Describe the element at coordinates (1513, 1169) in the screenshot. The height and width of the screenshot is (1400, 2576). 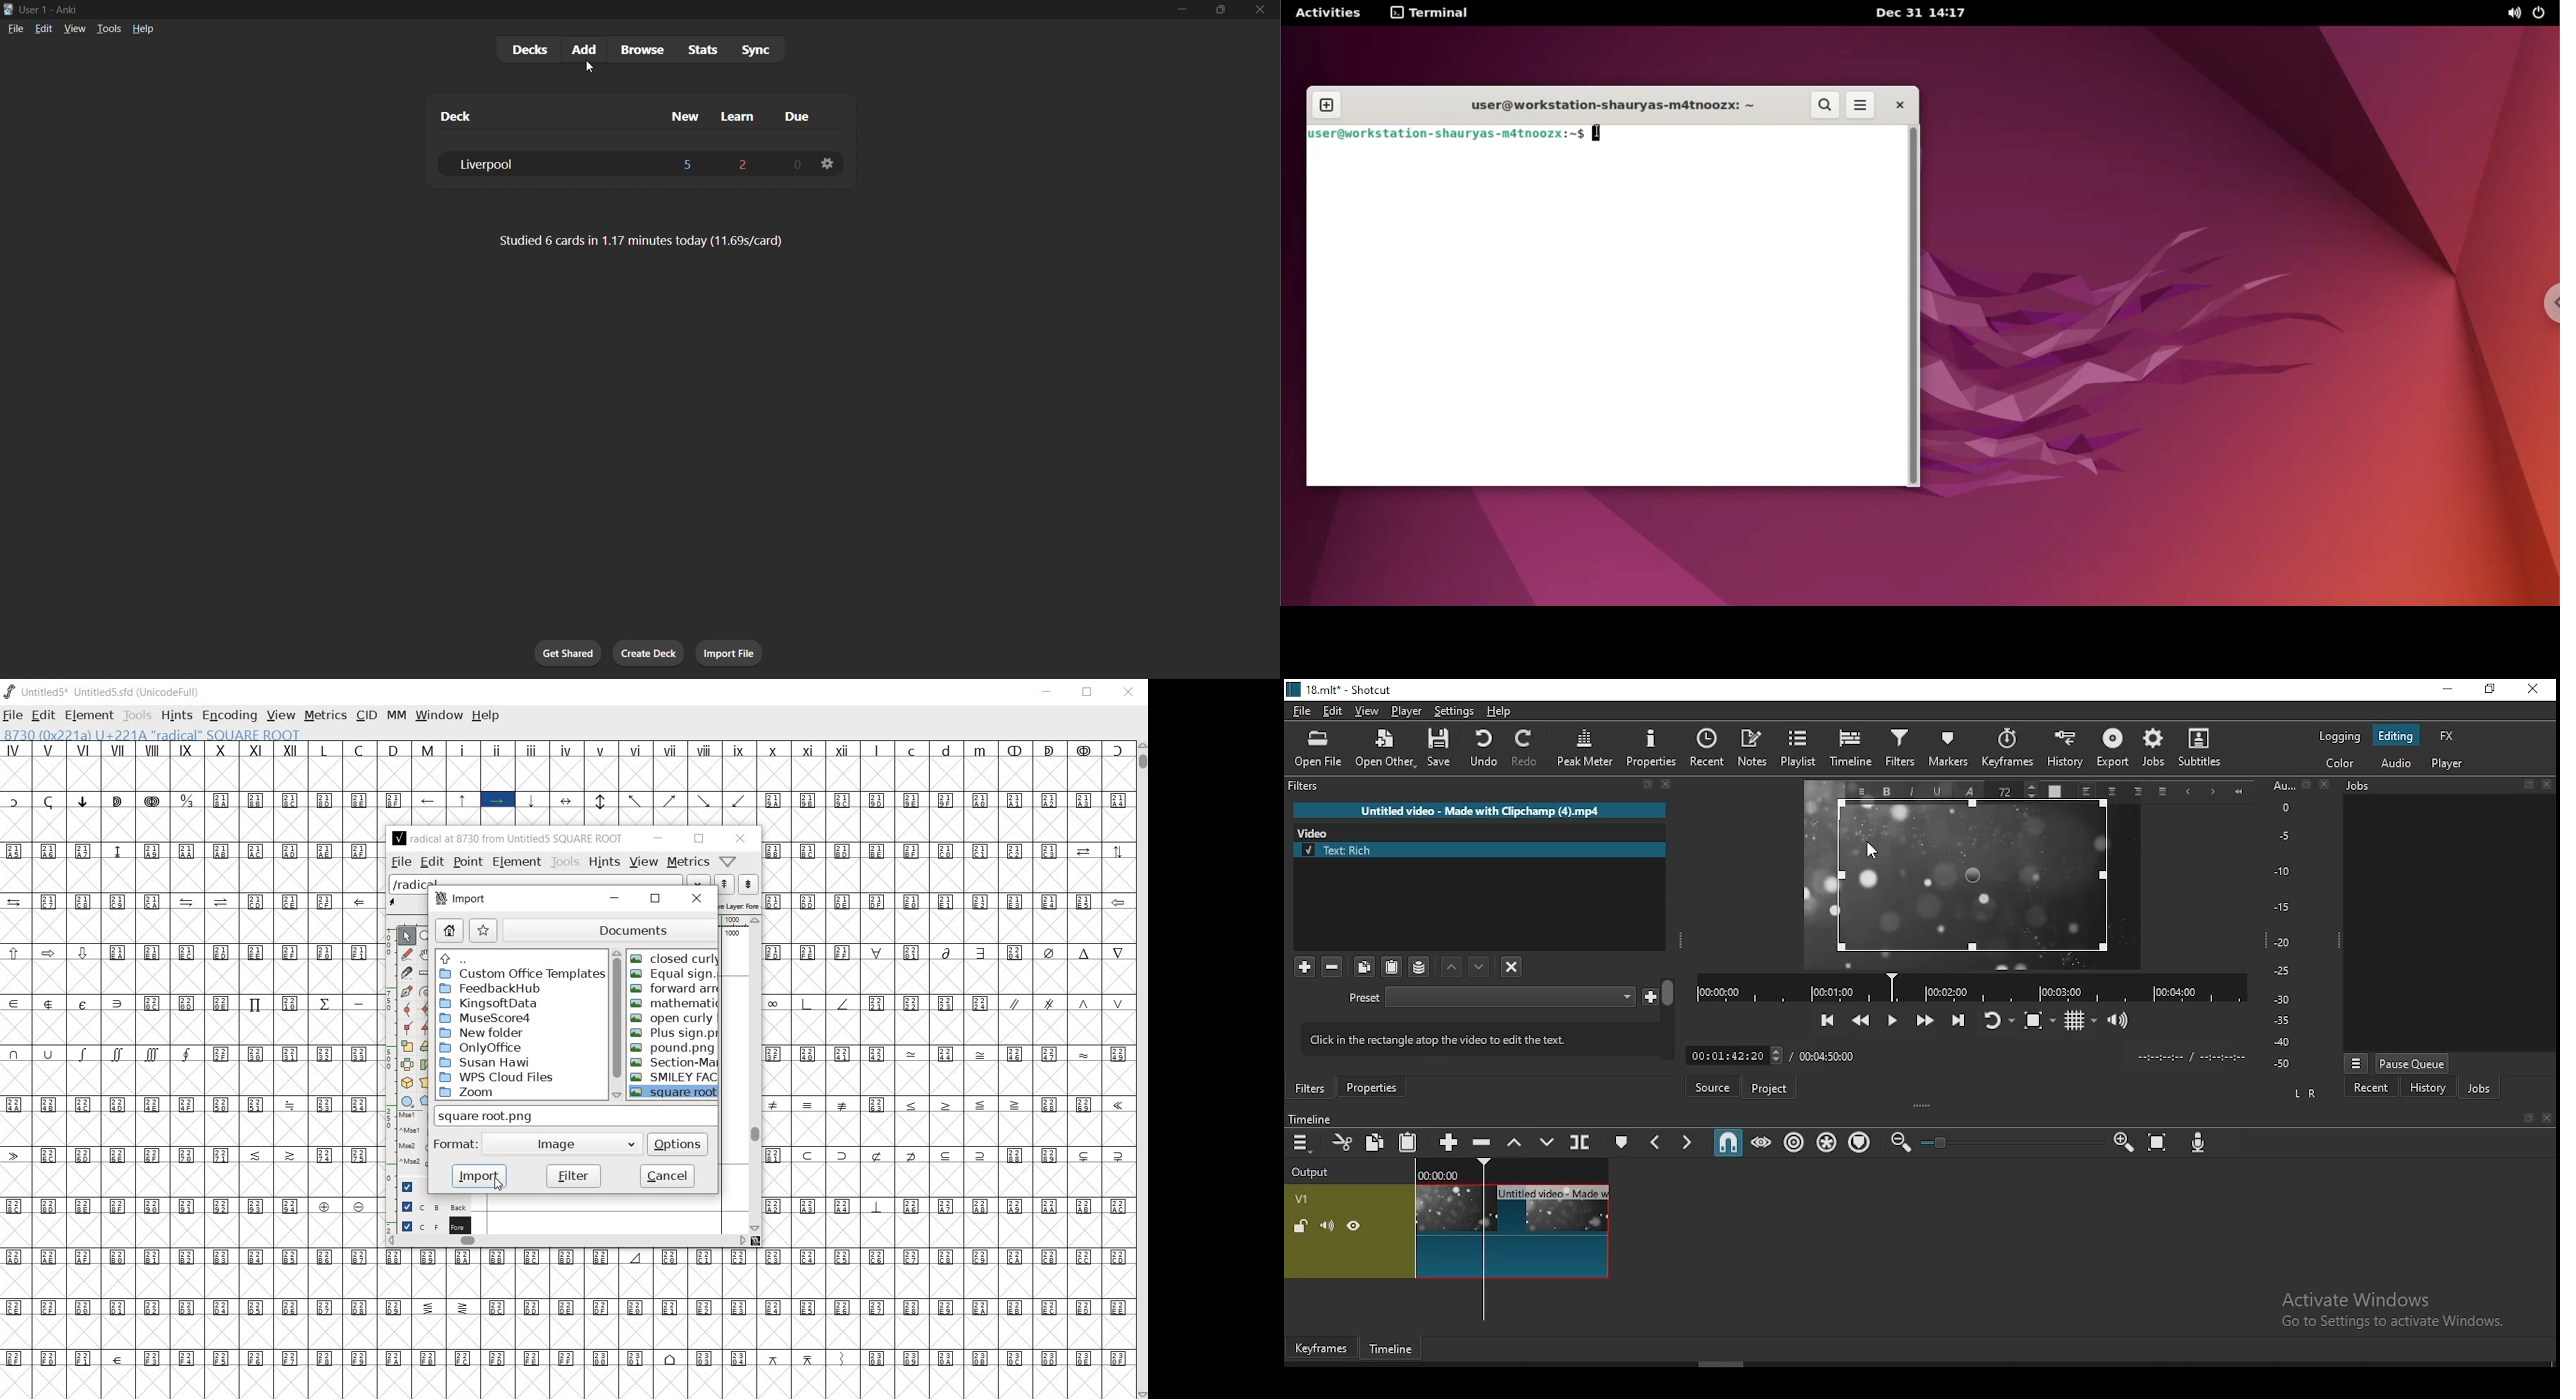
I see `Timeline` at that location.